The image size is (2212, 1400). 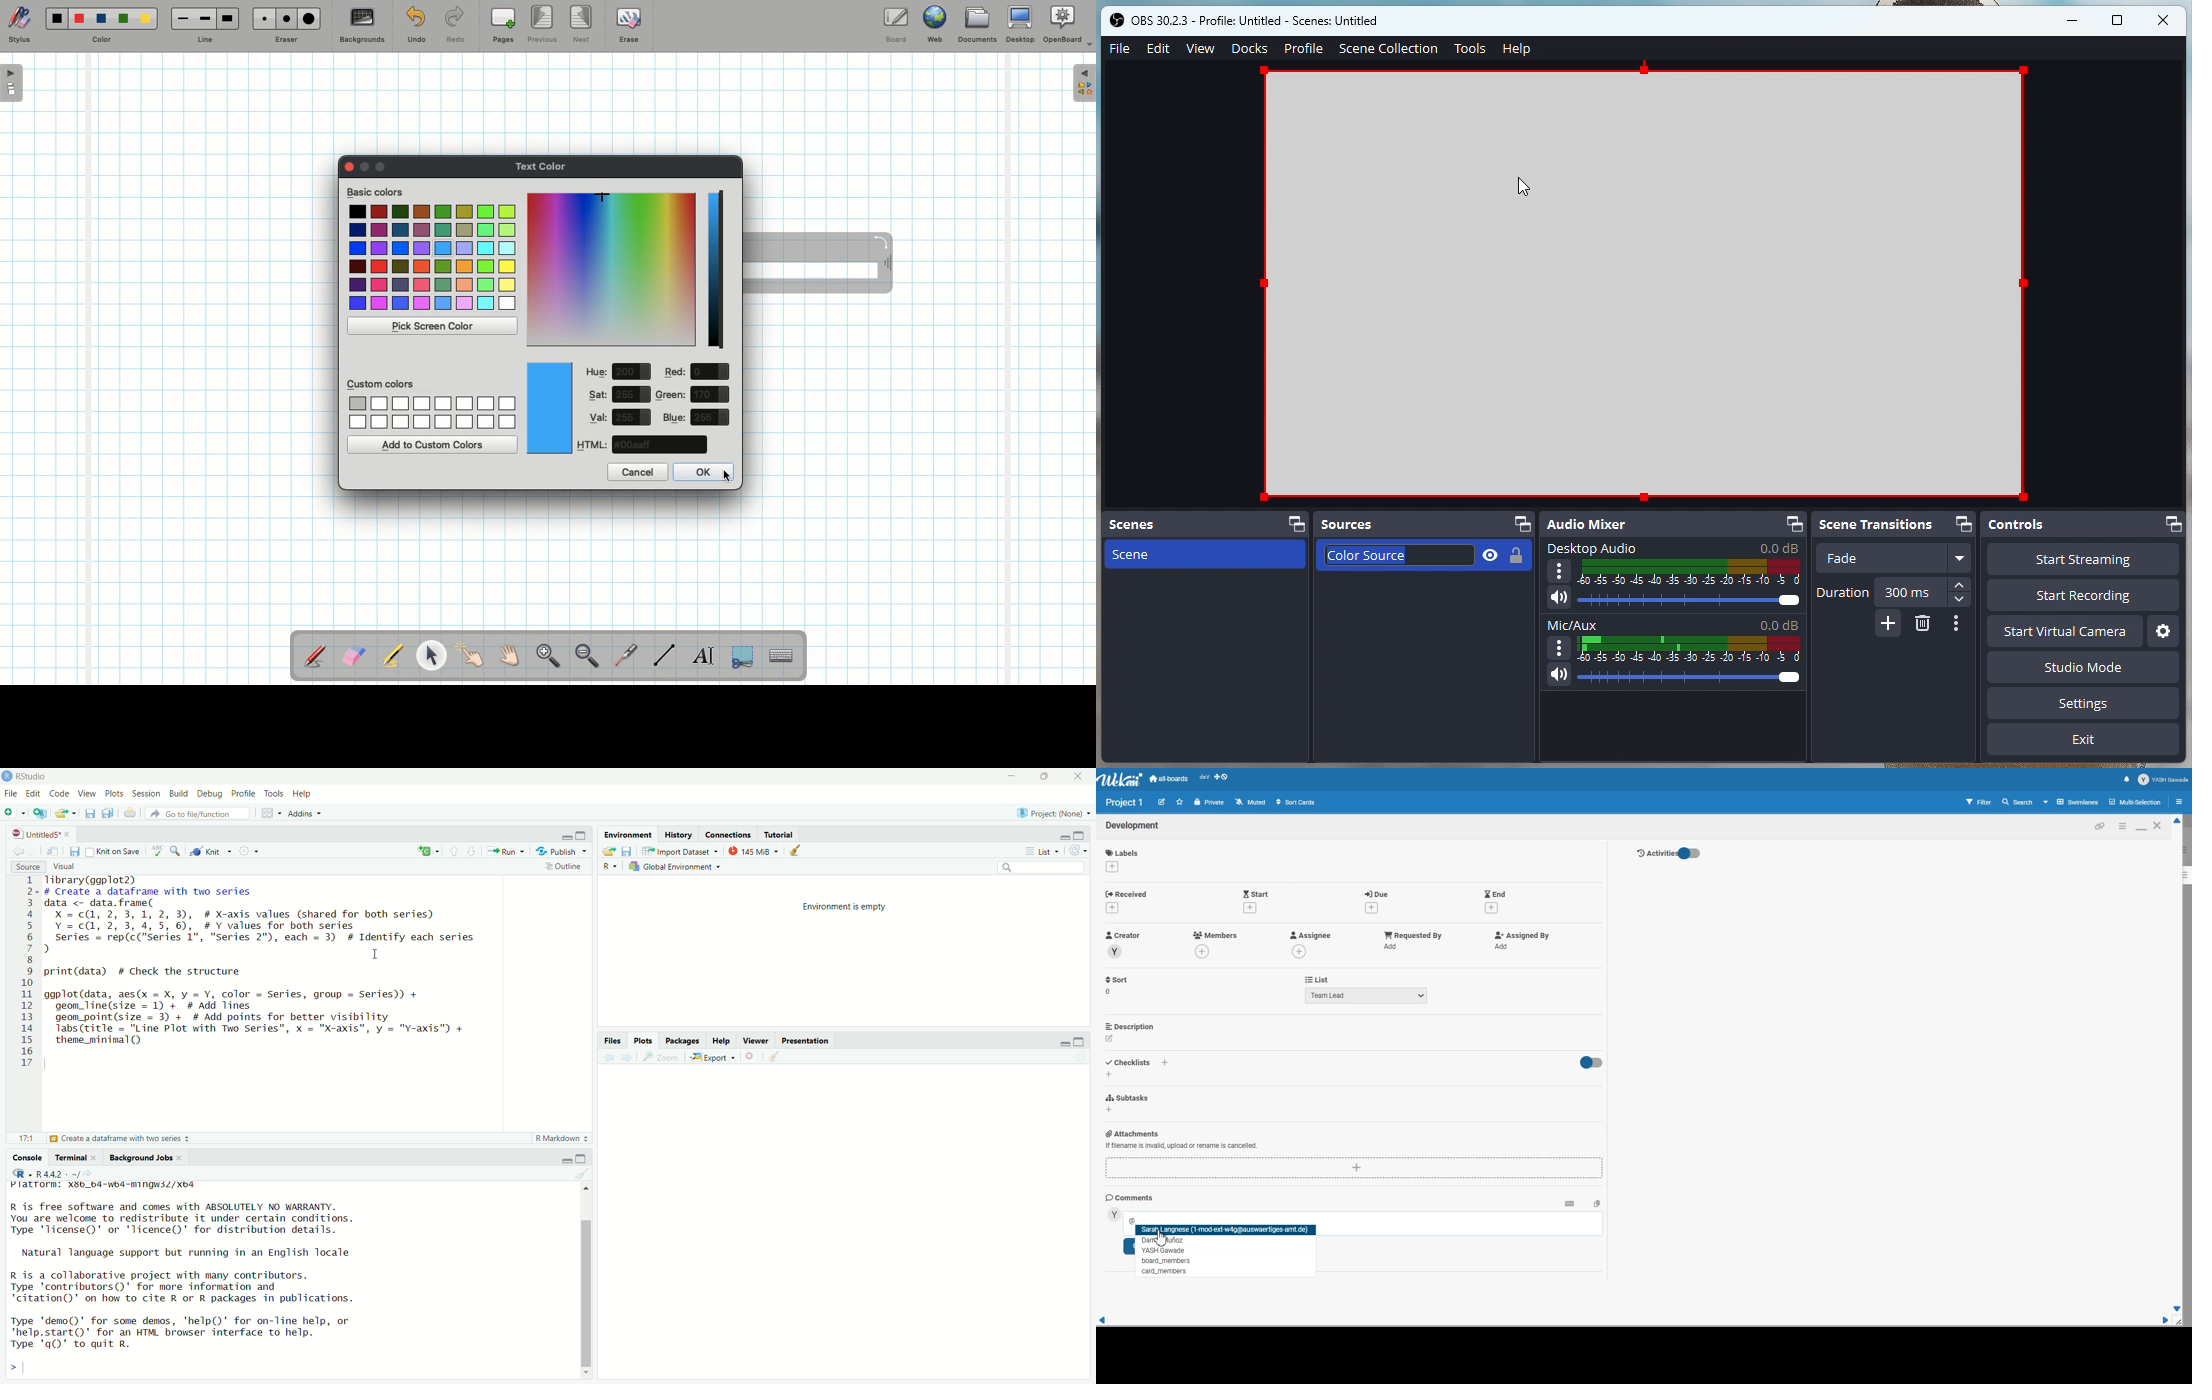 What do you see at coordinates (612, 1042) in the screenshot?
I see `Files` at bounding box center [612, 1042].